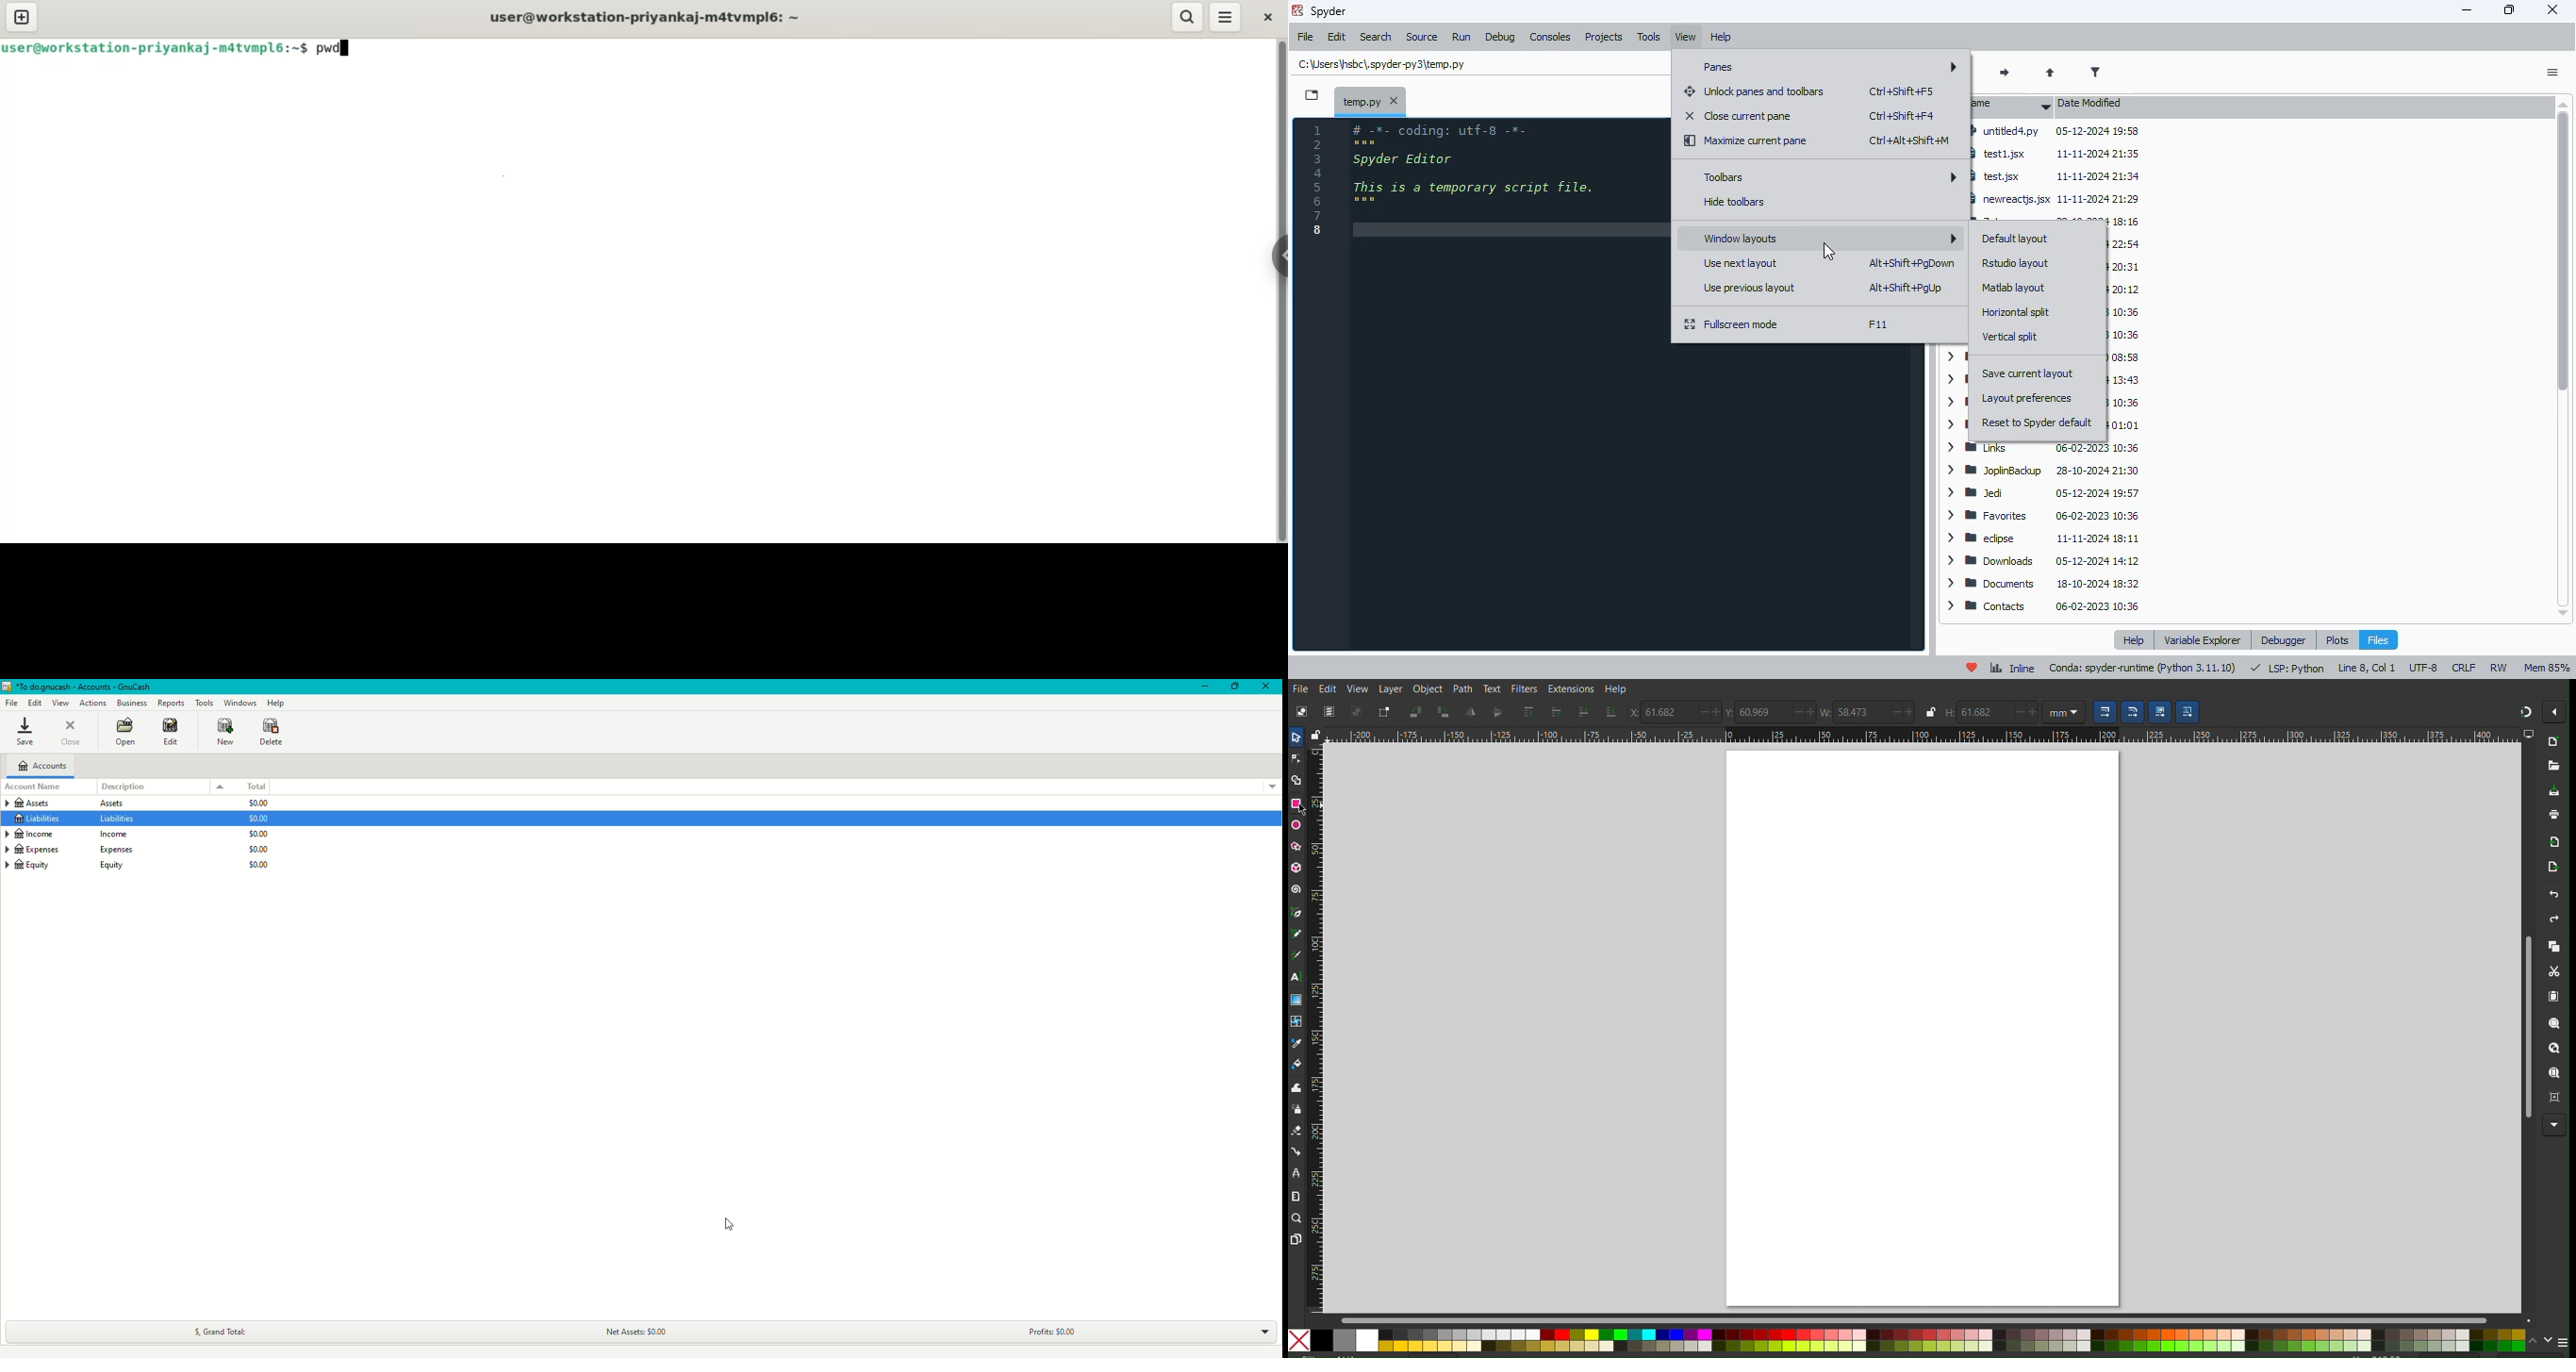 The height and width of the screenshot is (1372, 2576). What do you see at coordinates (2552, 74) in the screenshot?
I see `options` at bounding box center [2552, 74].